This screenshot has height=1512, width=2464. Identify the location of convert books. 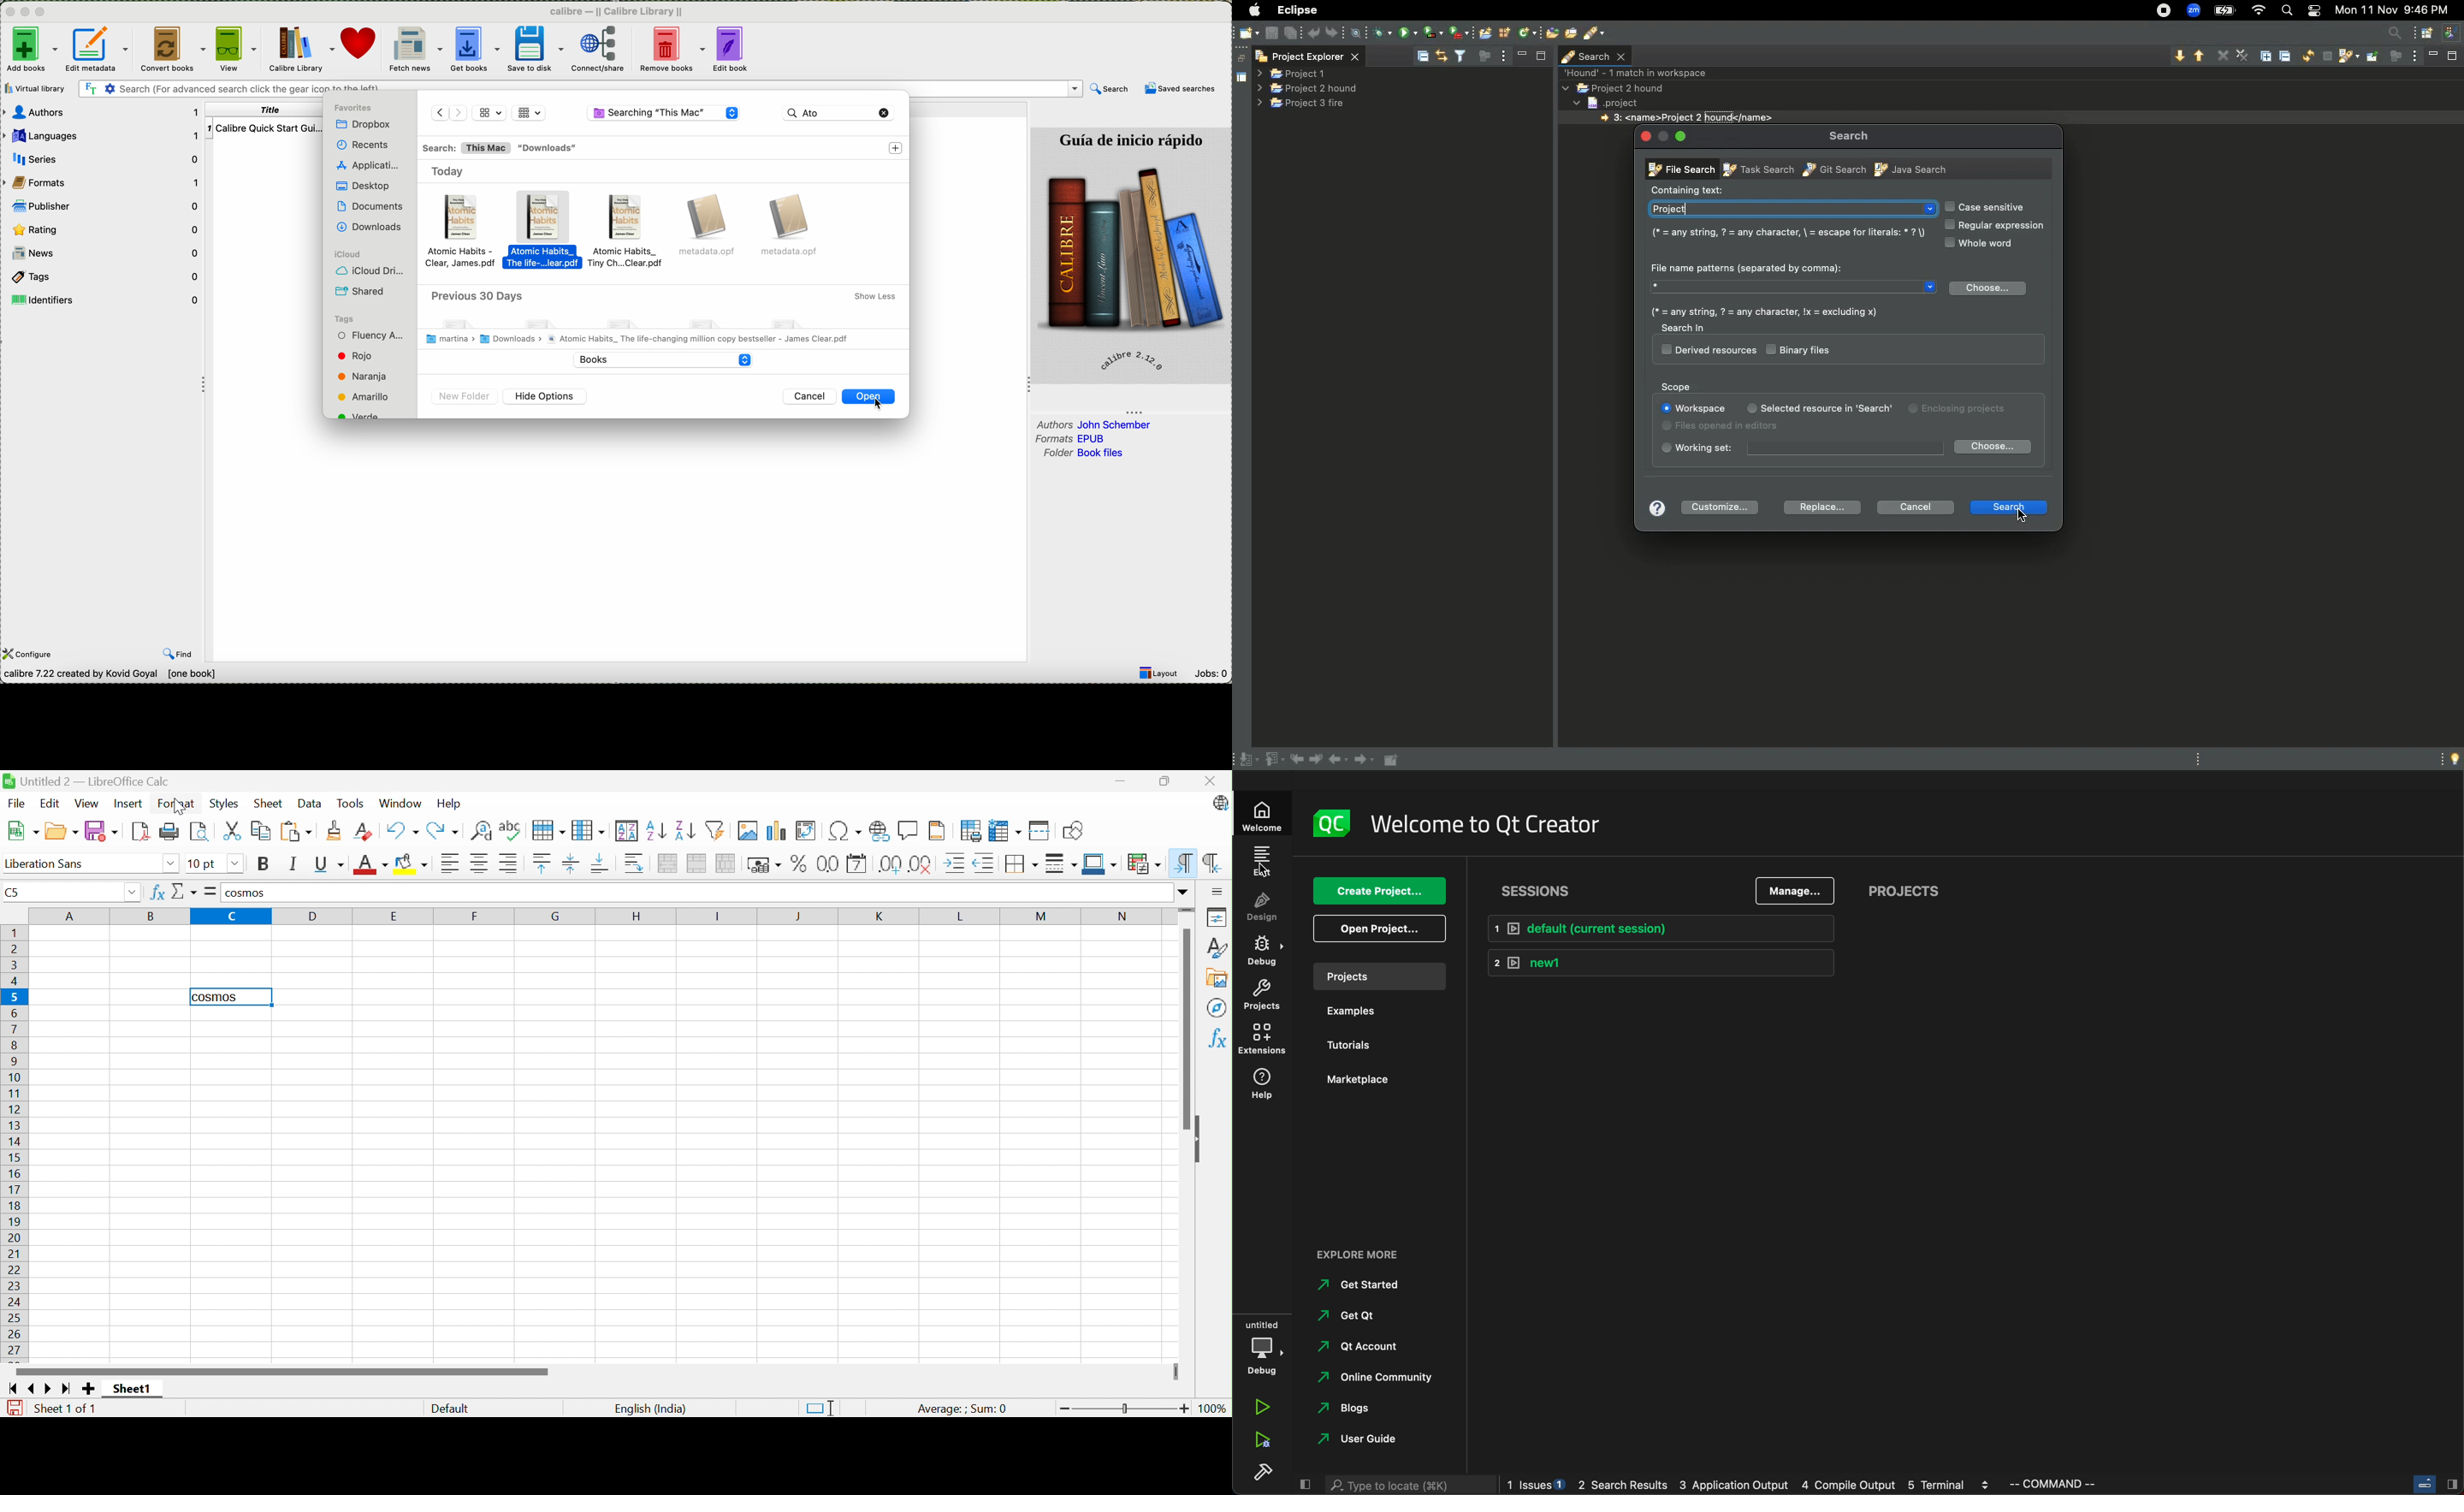
(173, 48).